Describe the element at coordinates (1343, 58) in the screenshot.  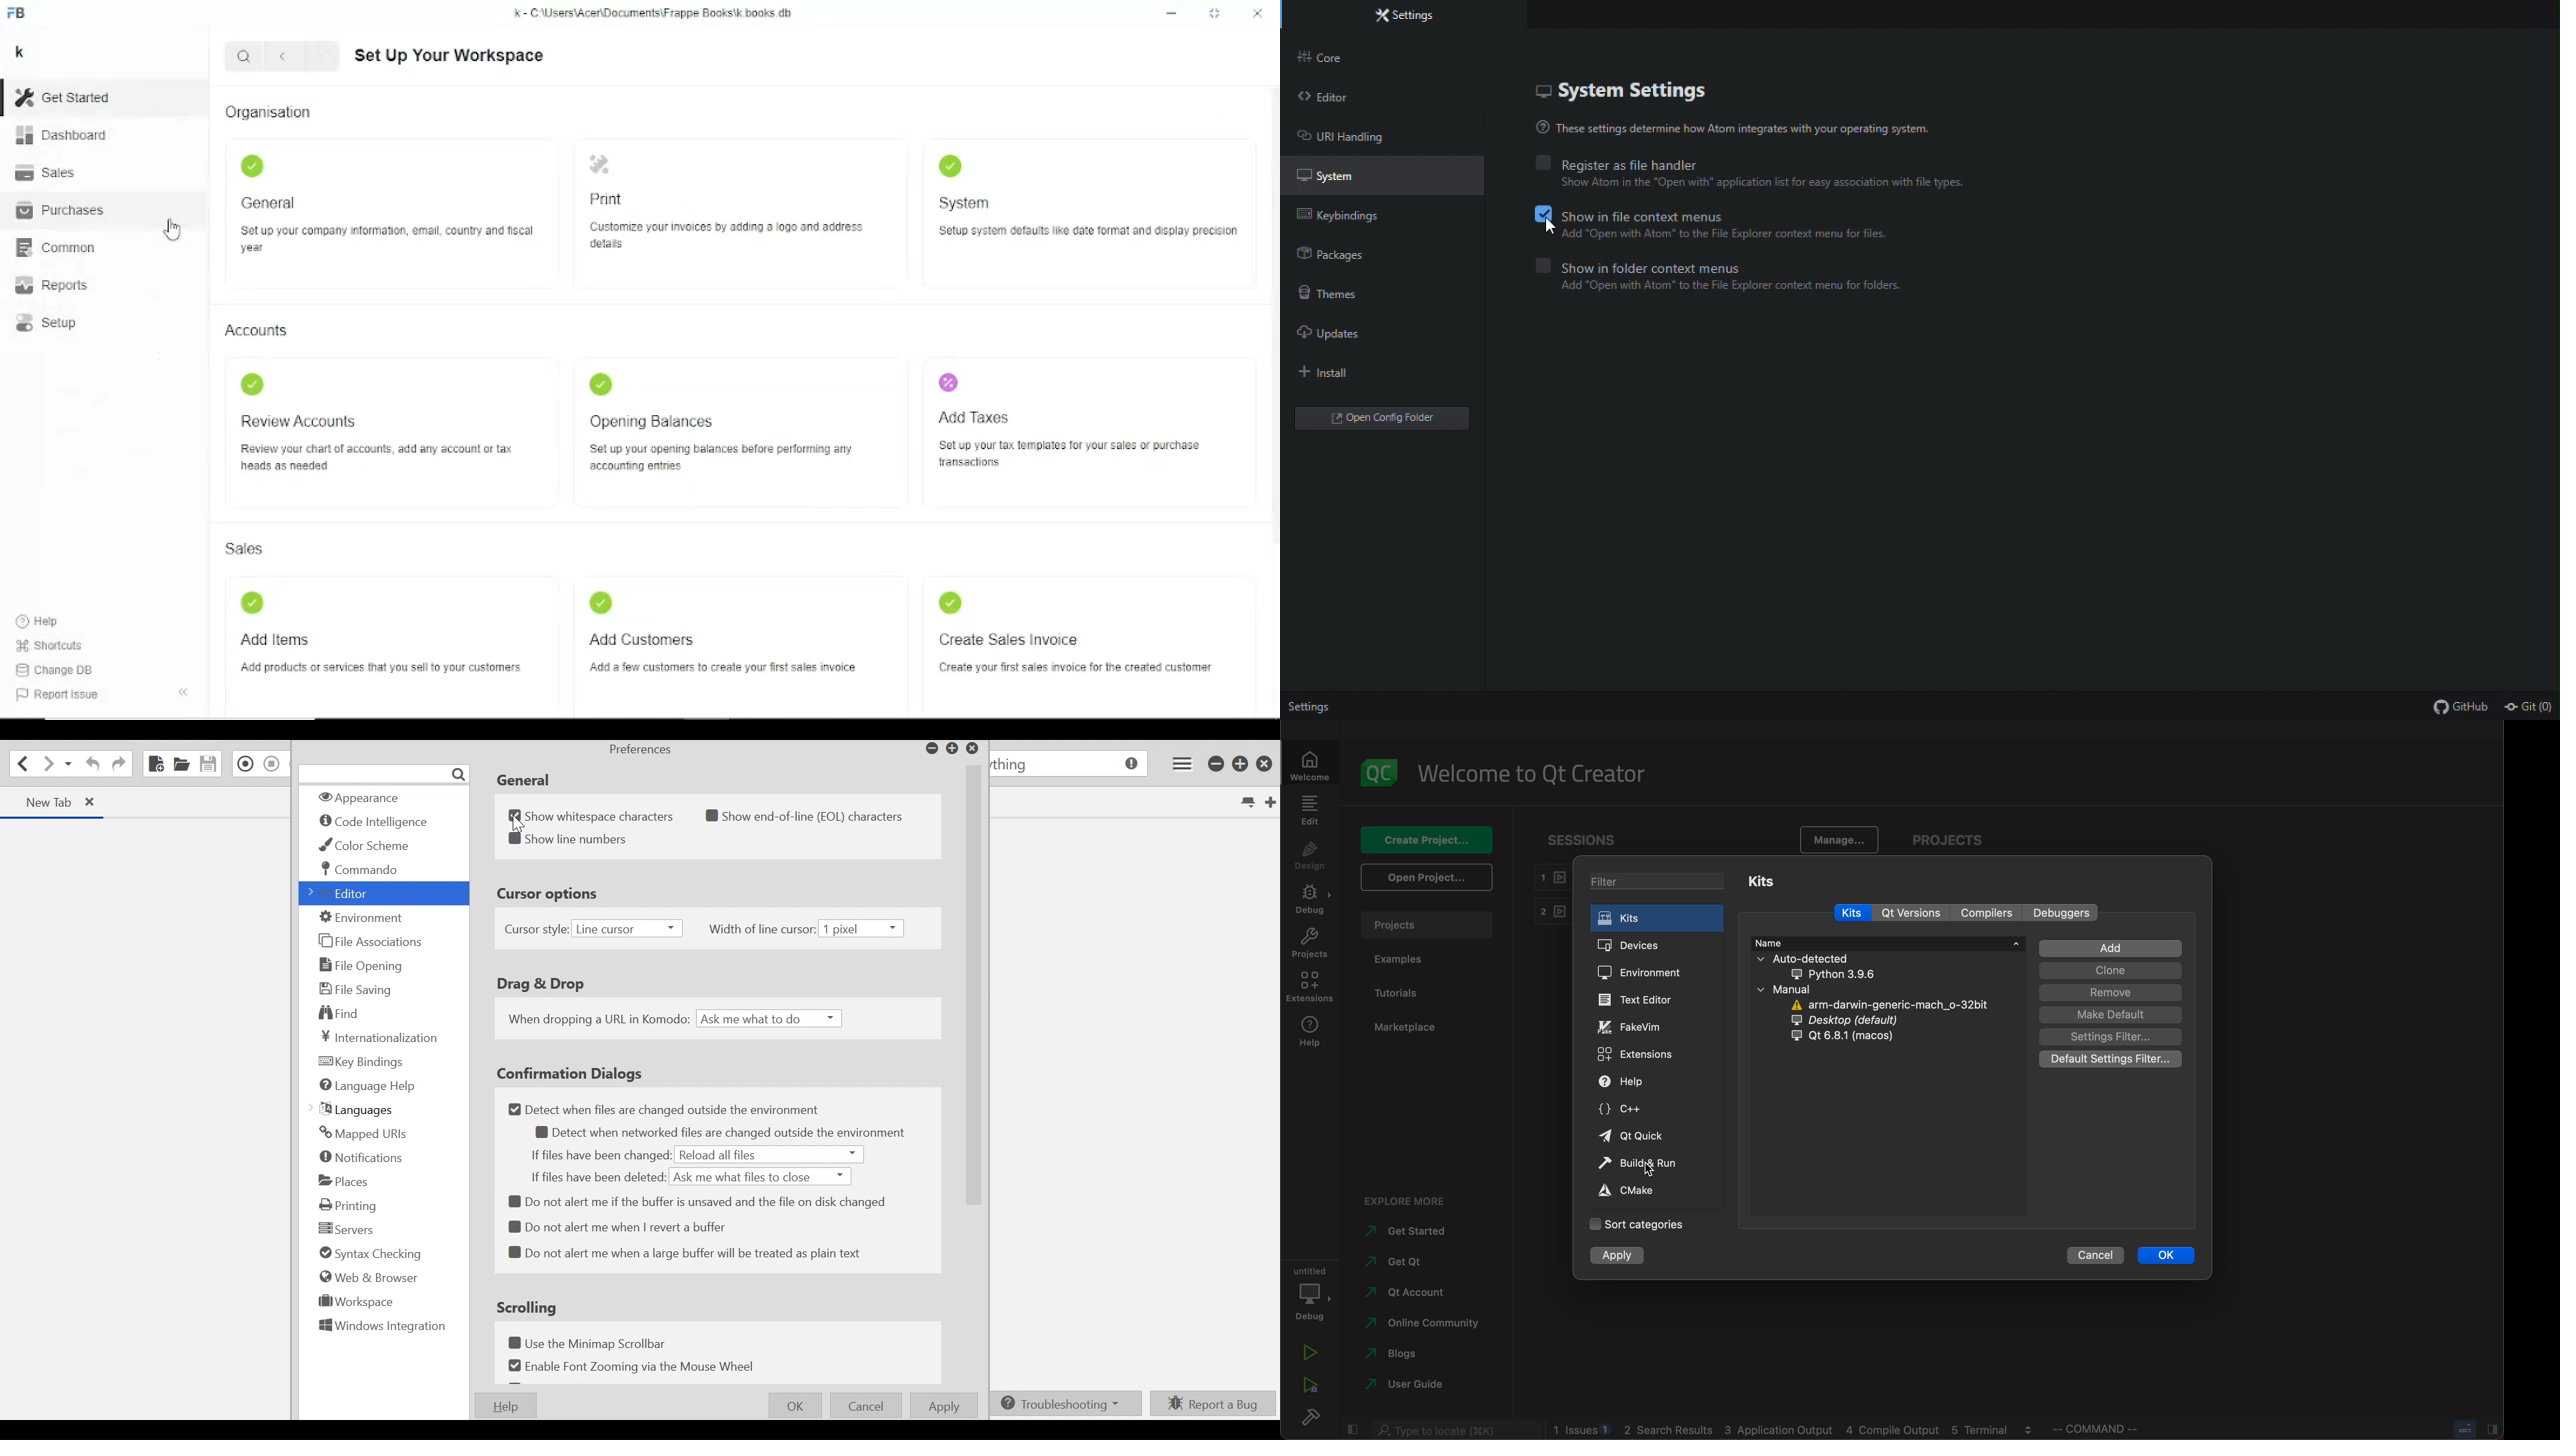
I see `Core` at that location.